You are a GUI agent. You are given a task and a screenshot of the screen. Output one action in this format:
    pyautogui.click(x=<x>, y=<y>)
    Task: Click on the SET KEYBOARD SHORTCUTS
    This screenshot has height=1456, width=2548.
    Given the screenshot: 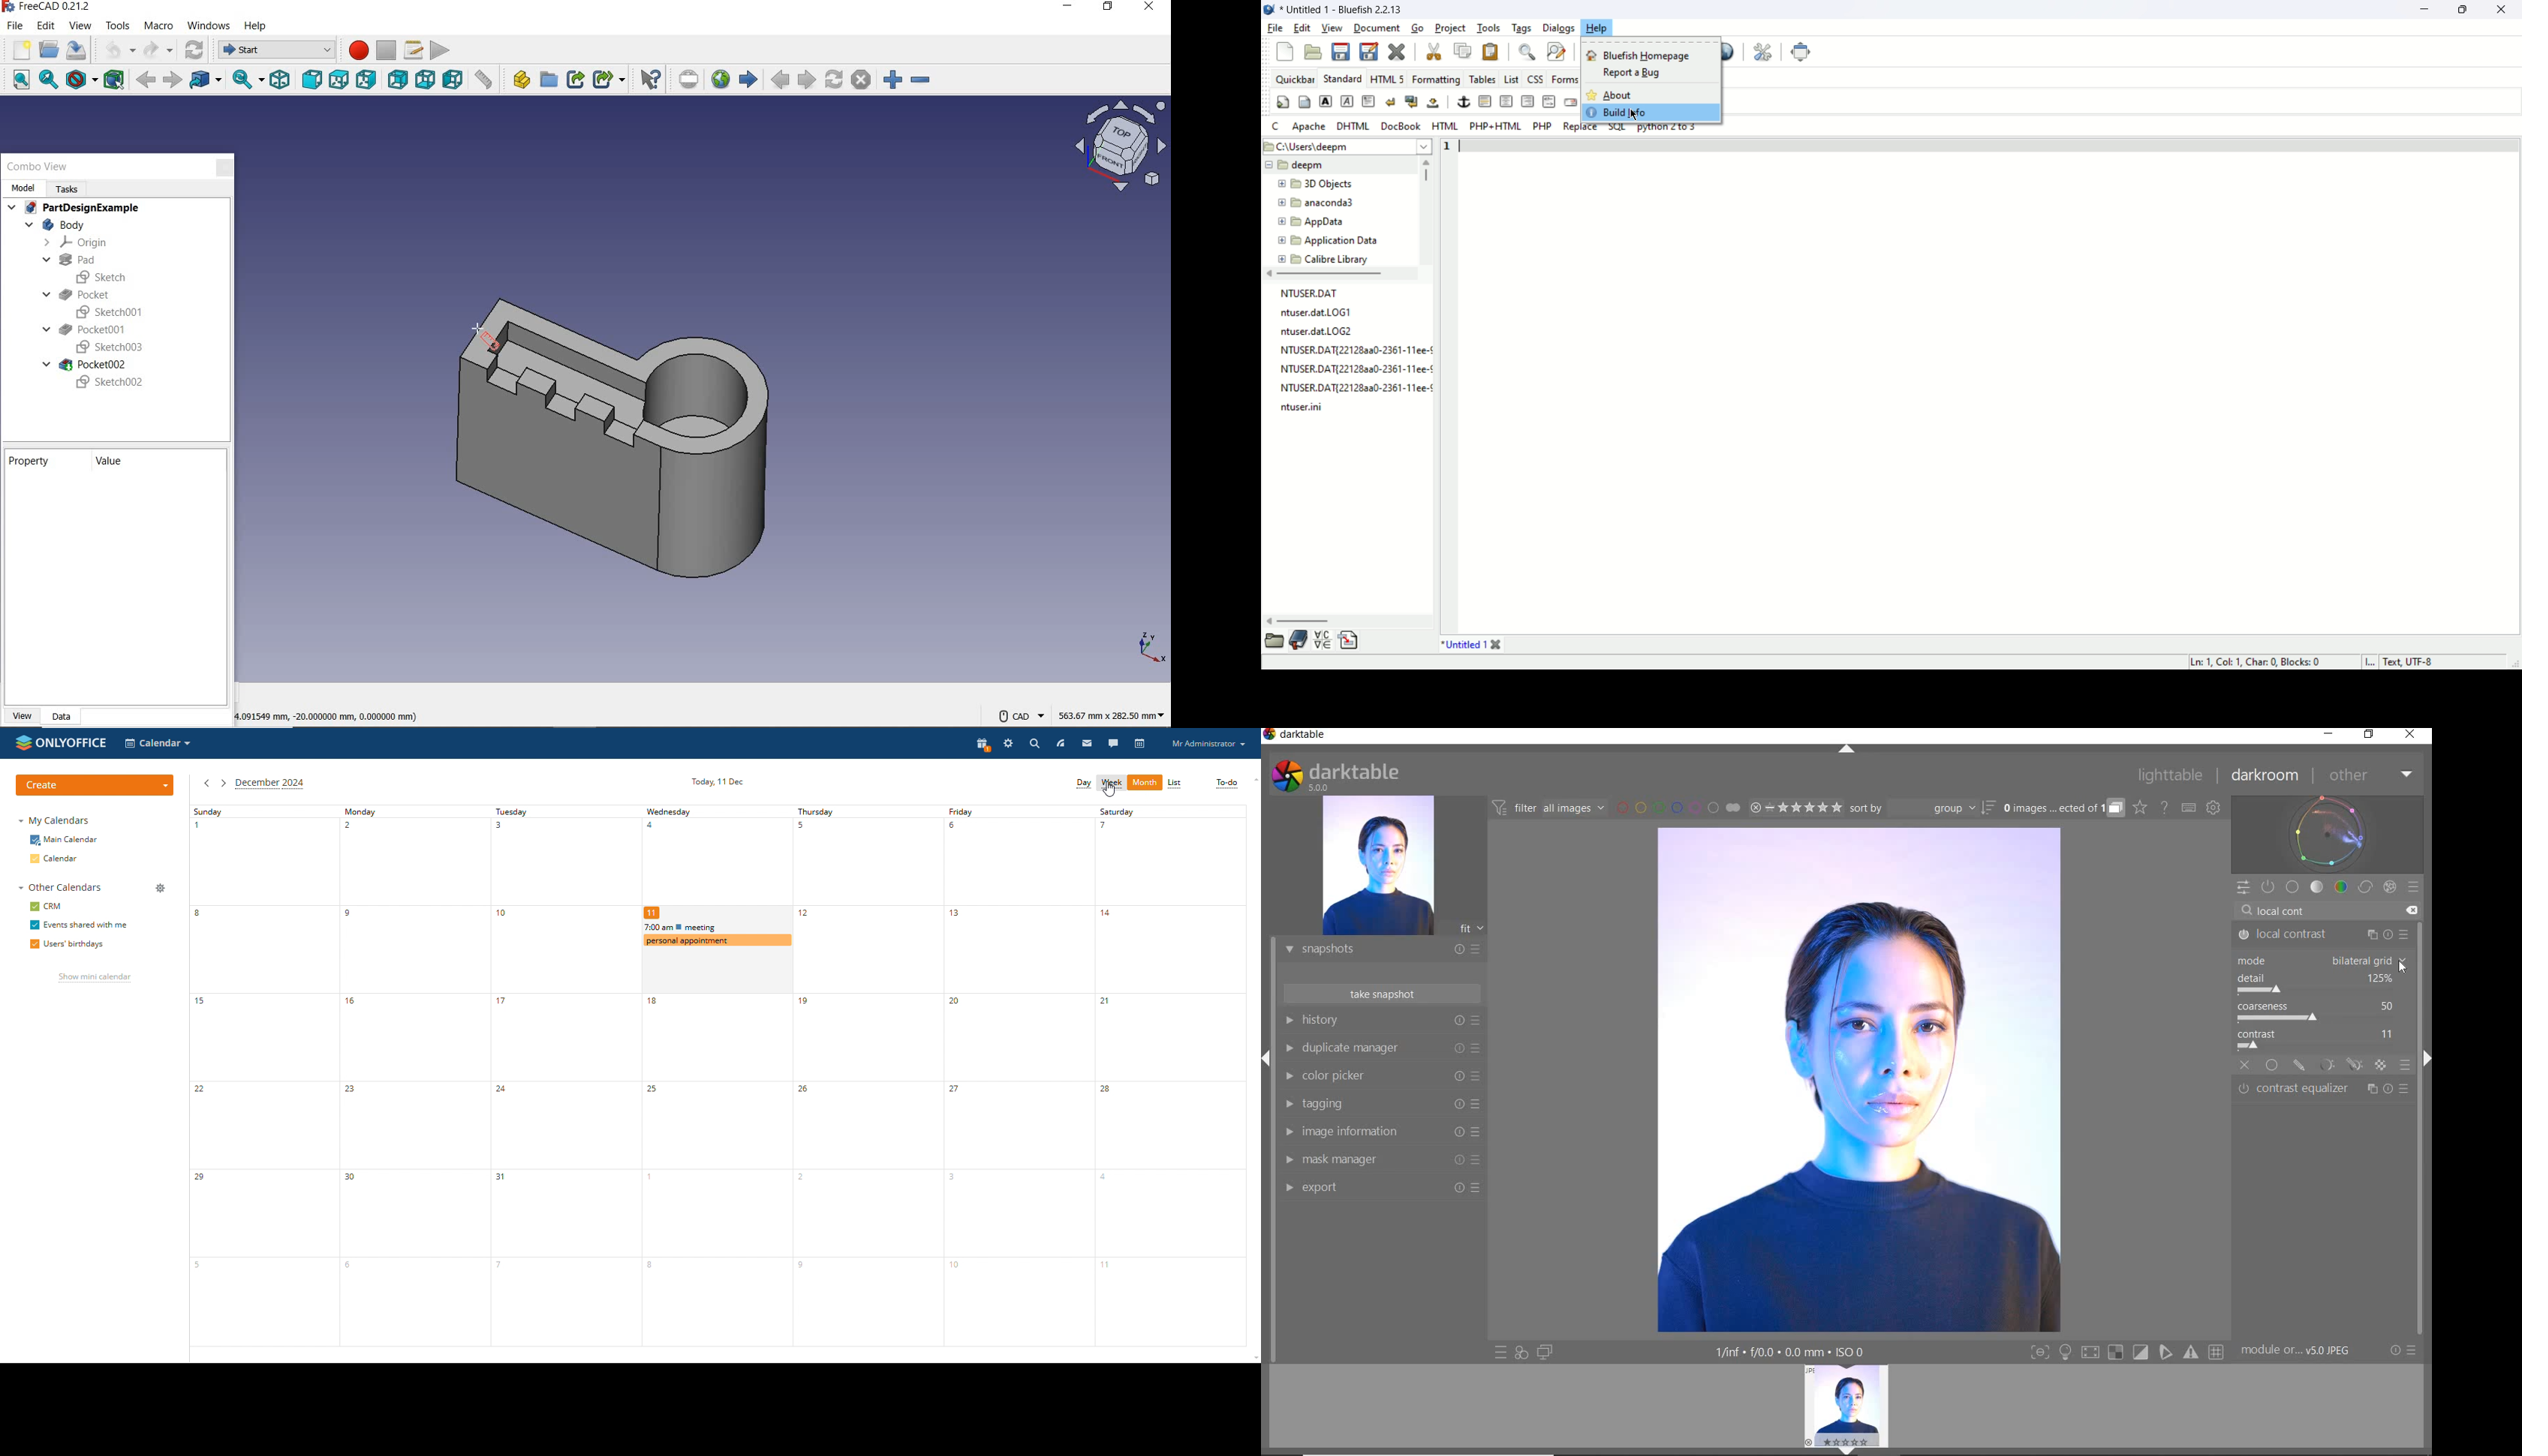 What is the action you would take?
    pyautogui.click(x=2189, y=807)
    